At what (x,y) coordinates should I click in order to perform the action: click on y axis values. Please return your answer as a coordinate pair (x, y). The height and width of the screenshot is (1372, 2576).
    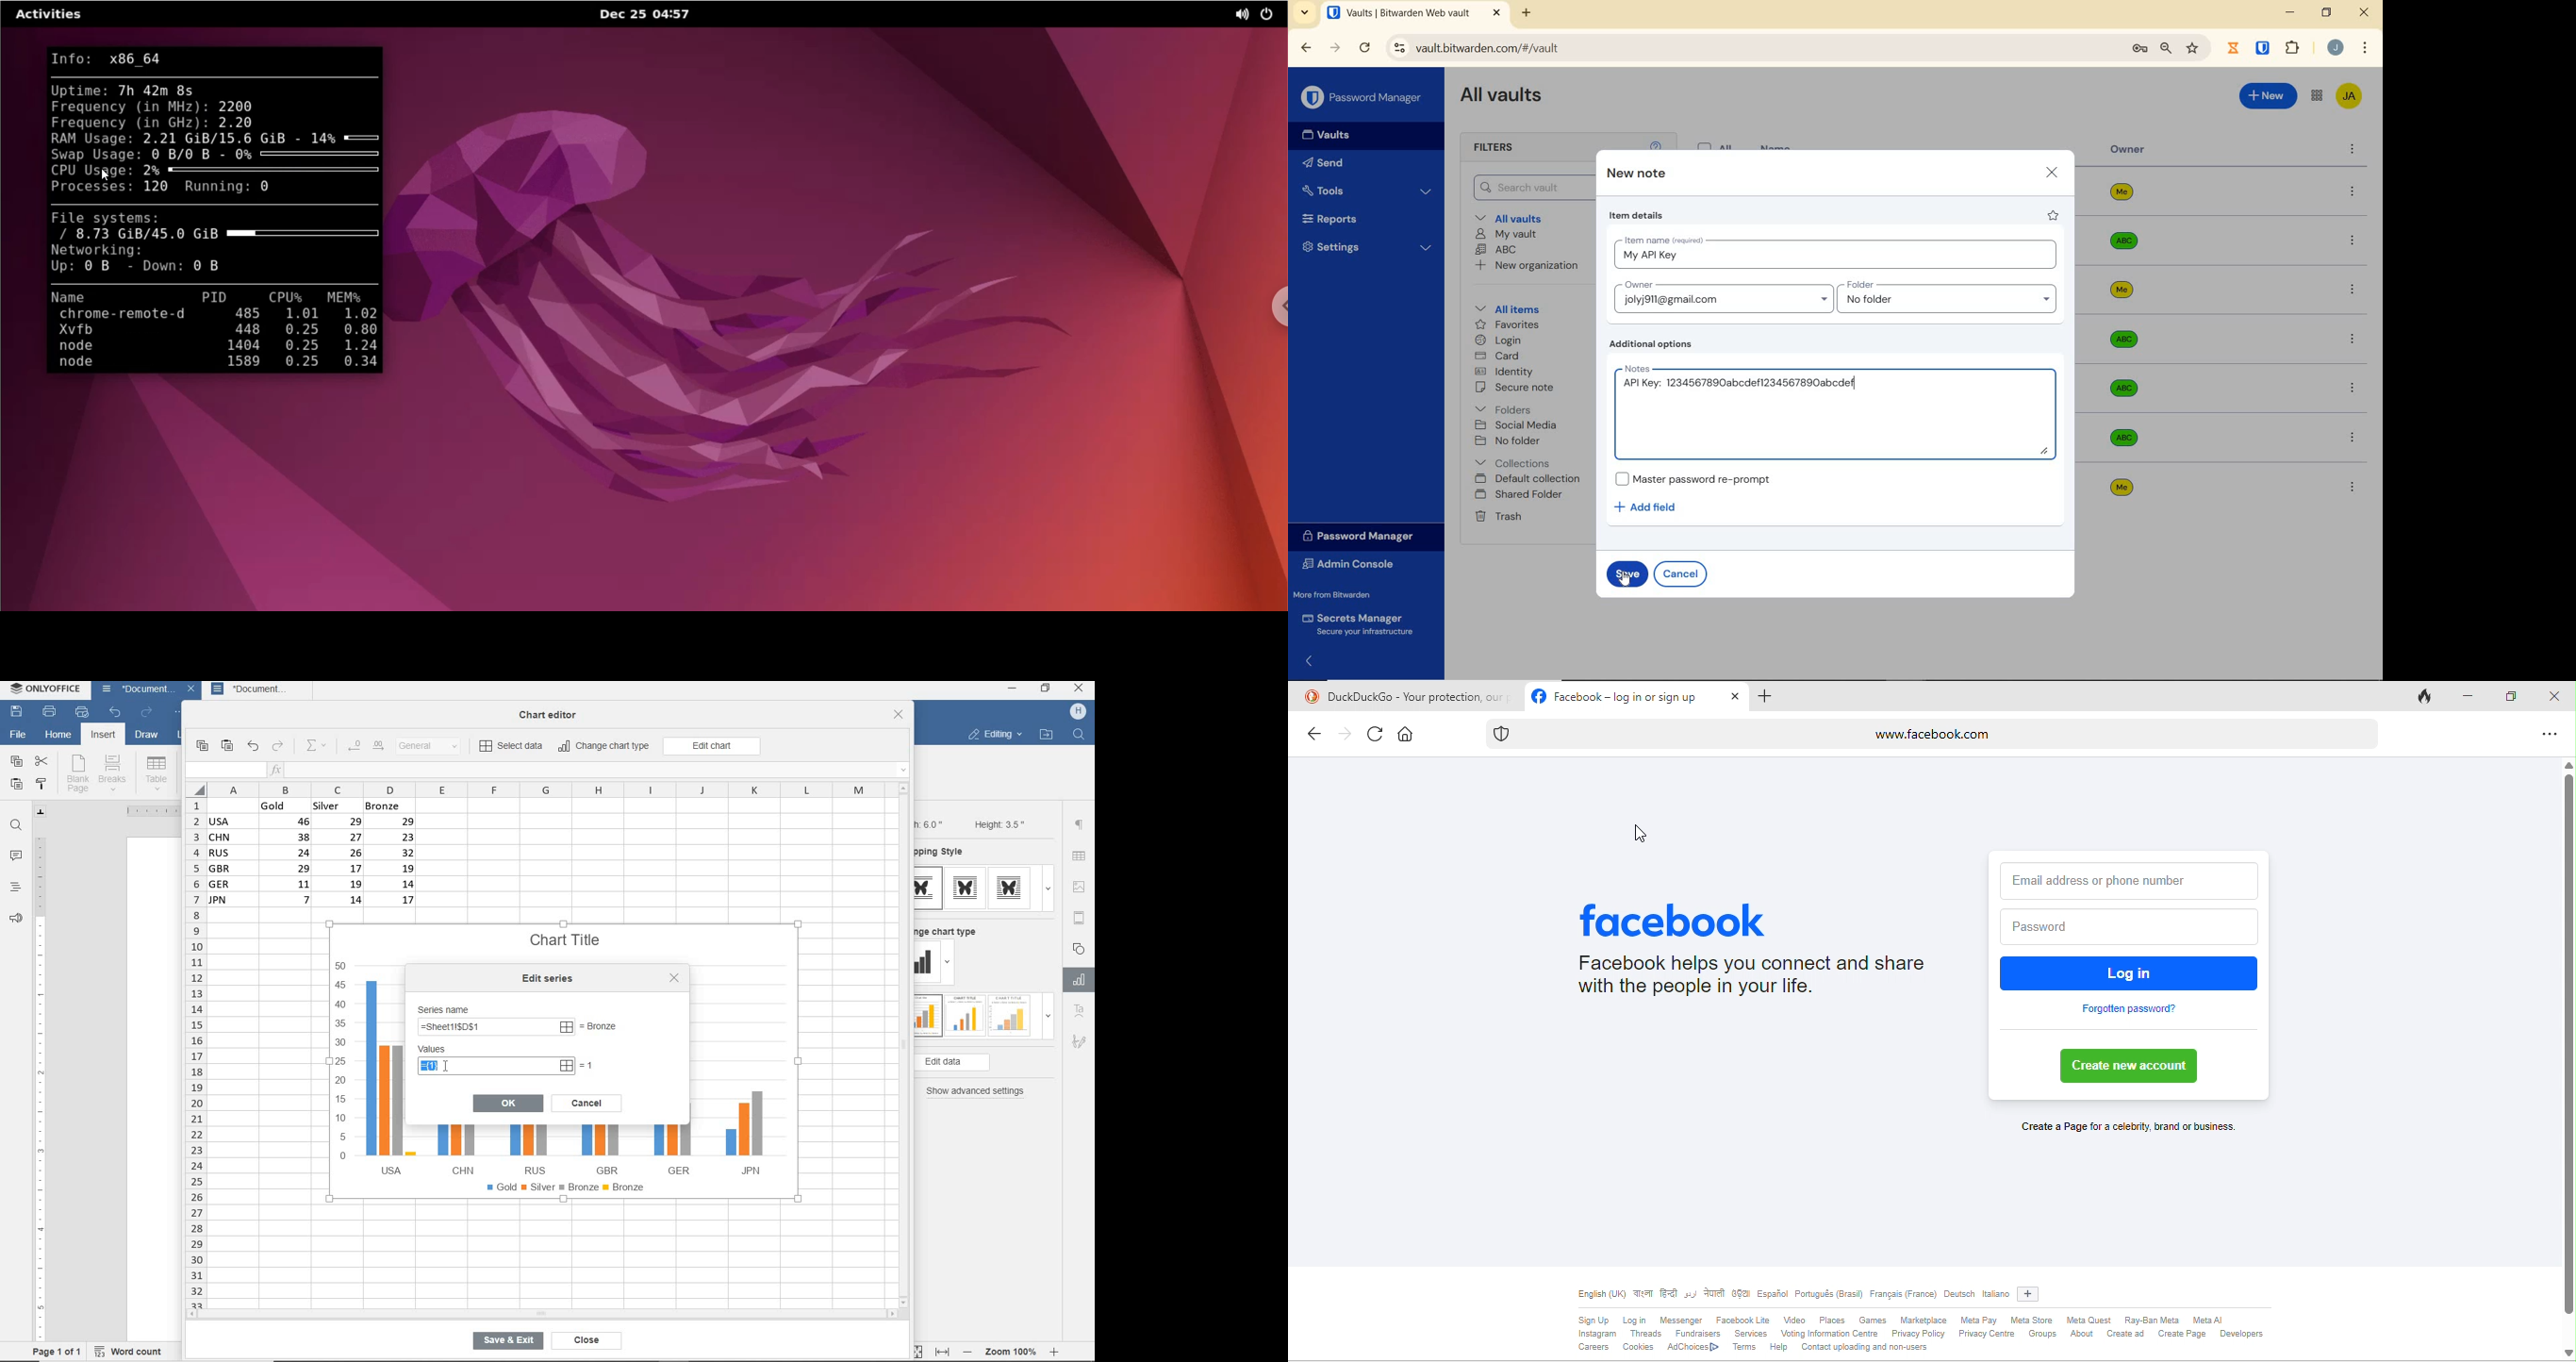
    Looking at the image, I should click on (342, 1063).